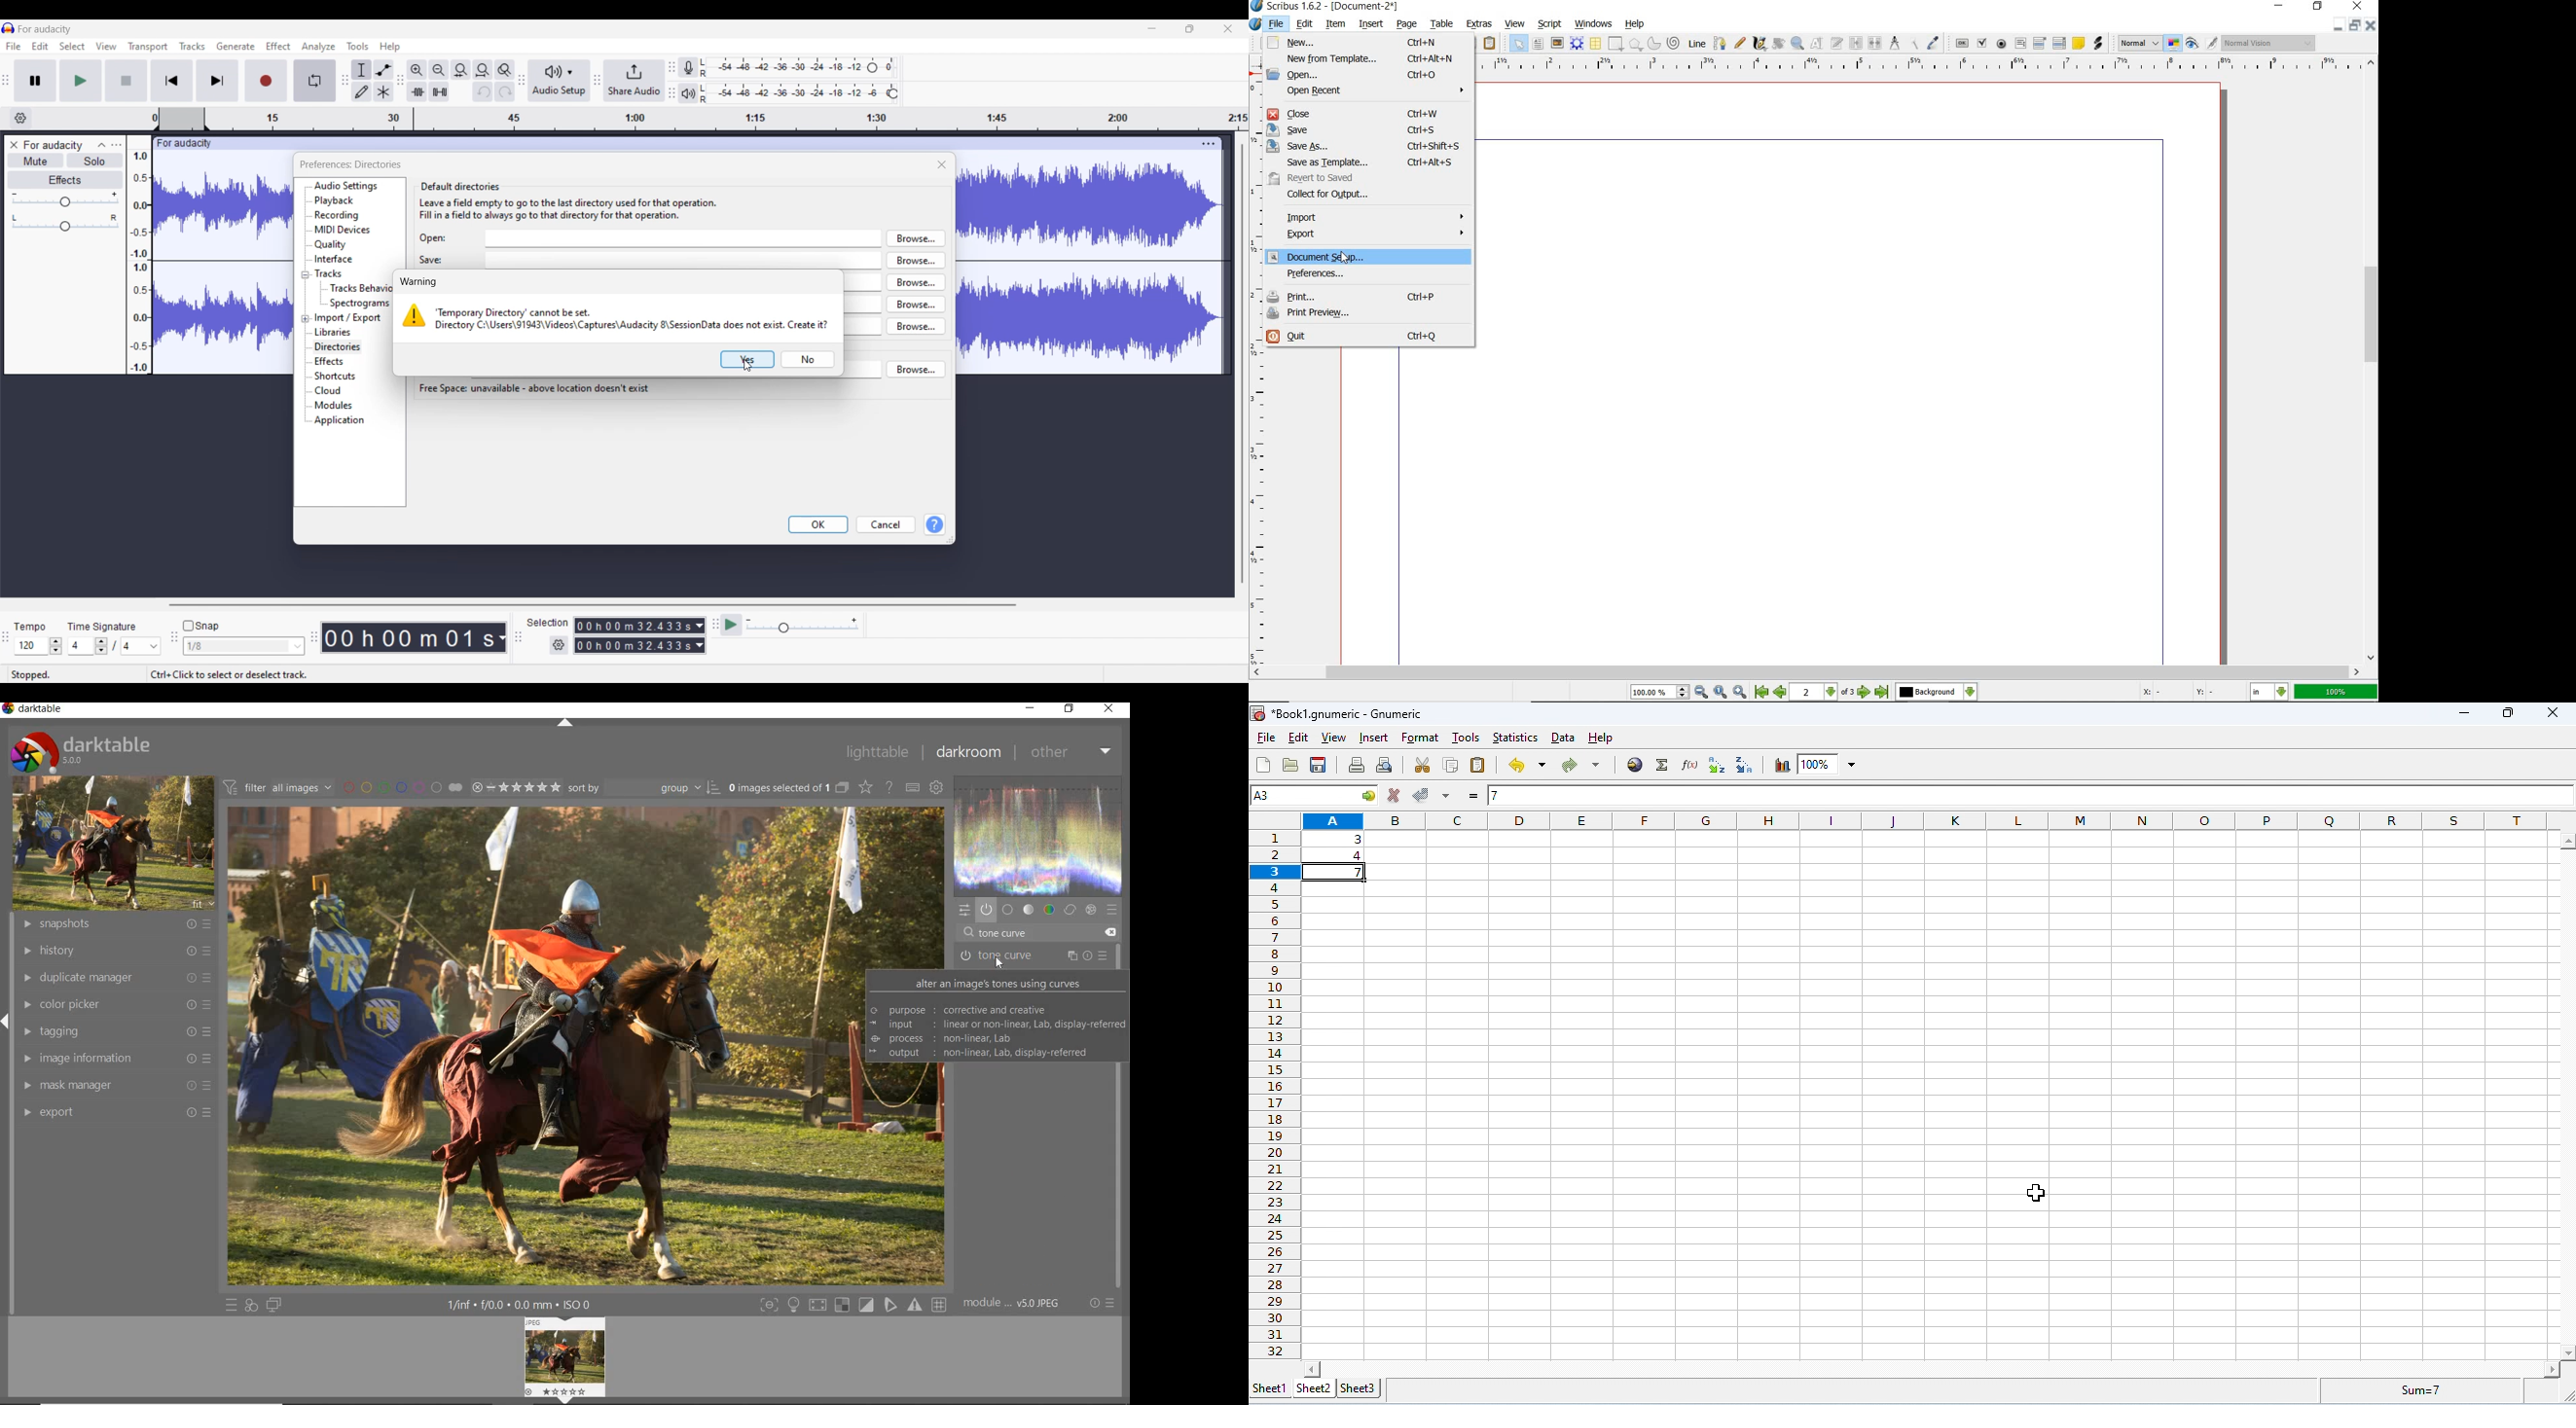 The image size is (2576, 1428). What do you see at coordinates (2179, 693) in the screenshot?
I see `Curspr Coordinates` at bounding box center [2179, 693].